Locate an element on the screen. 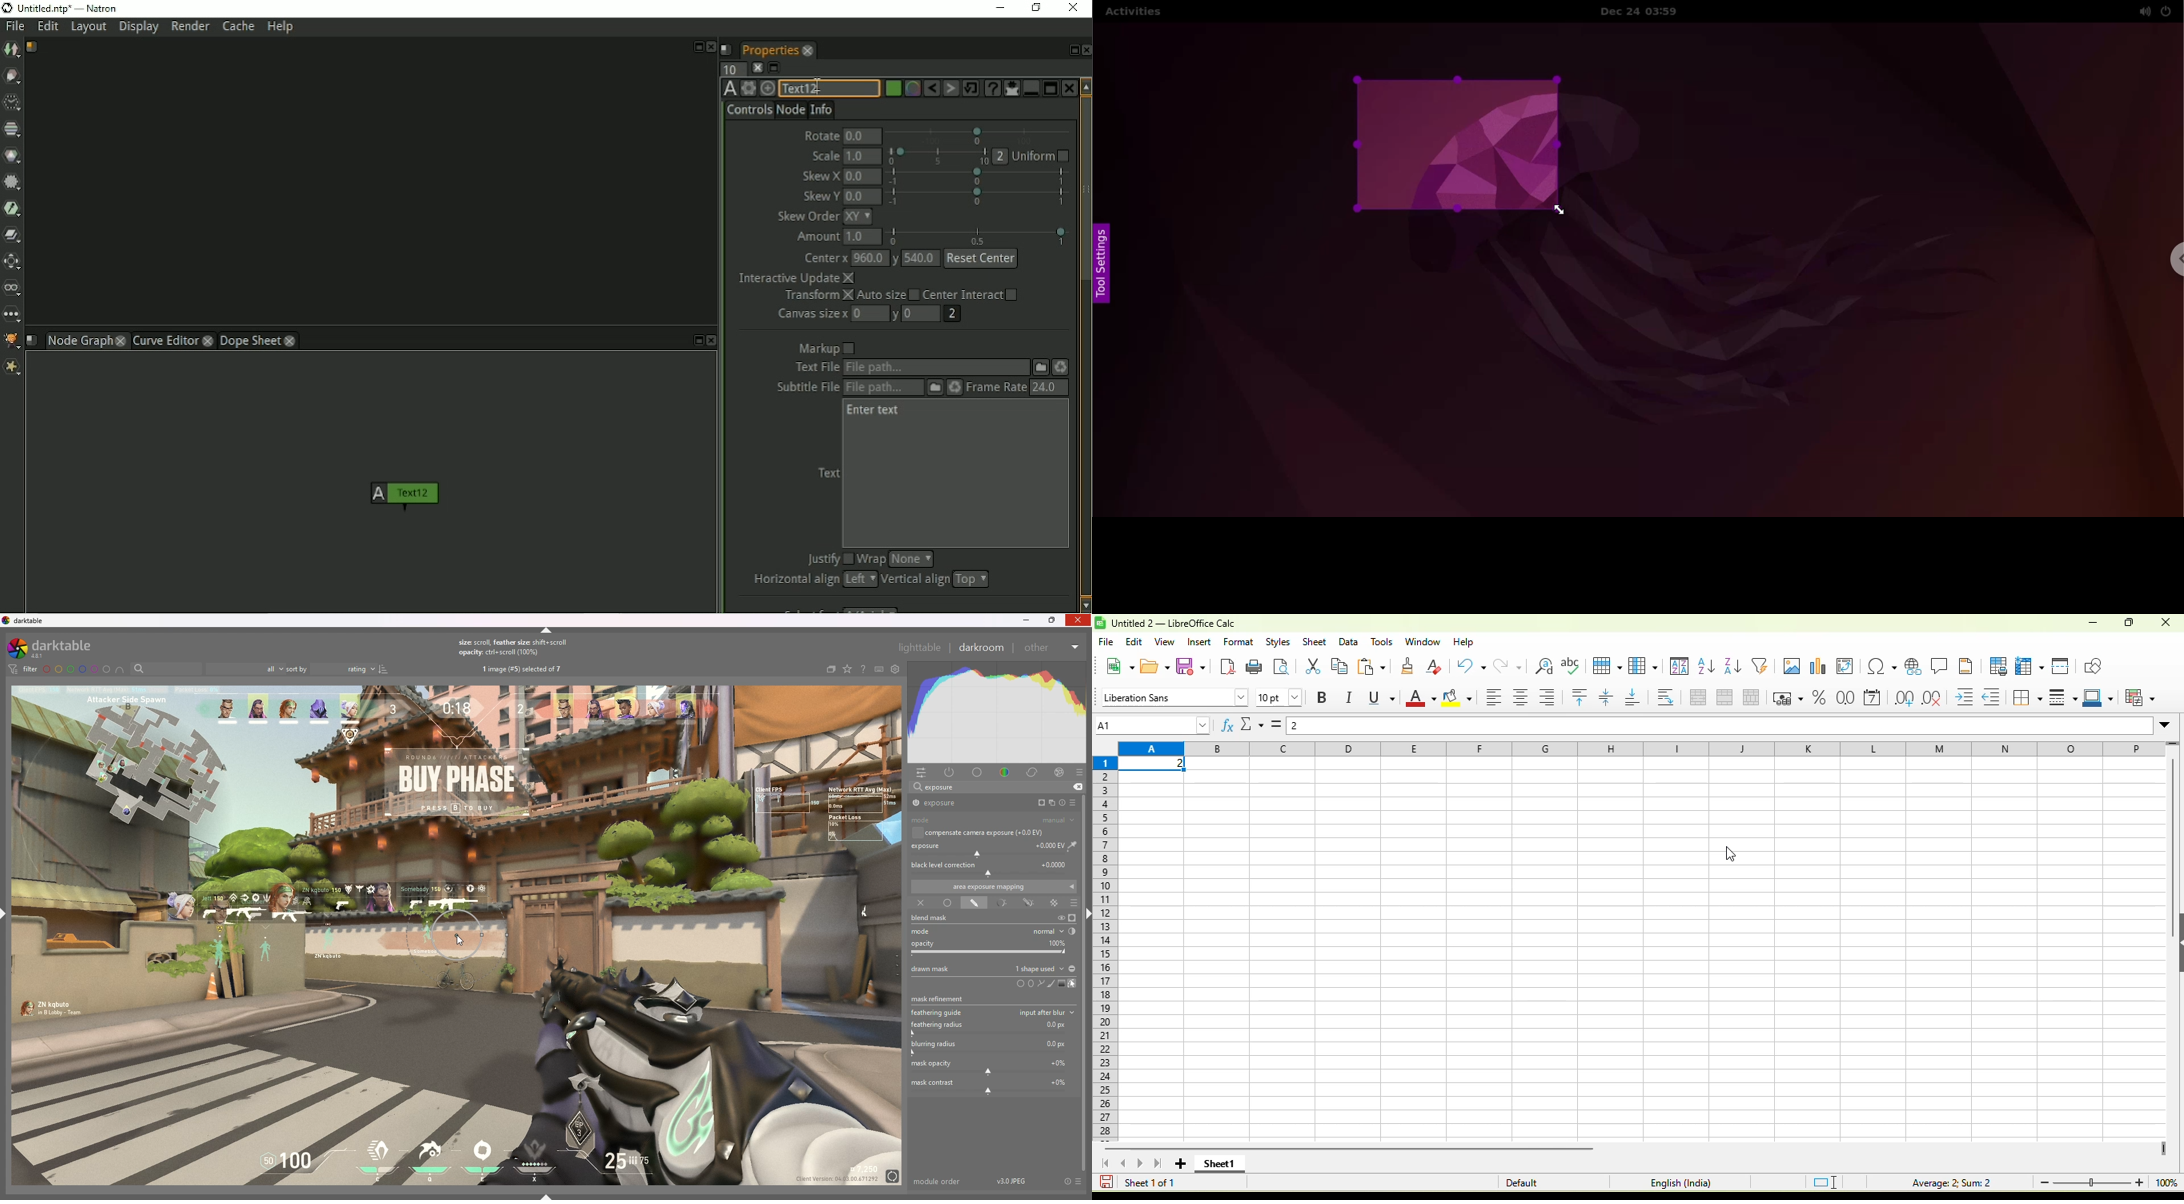  temporarily switch off is located at coordinates (1060, 918).